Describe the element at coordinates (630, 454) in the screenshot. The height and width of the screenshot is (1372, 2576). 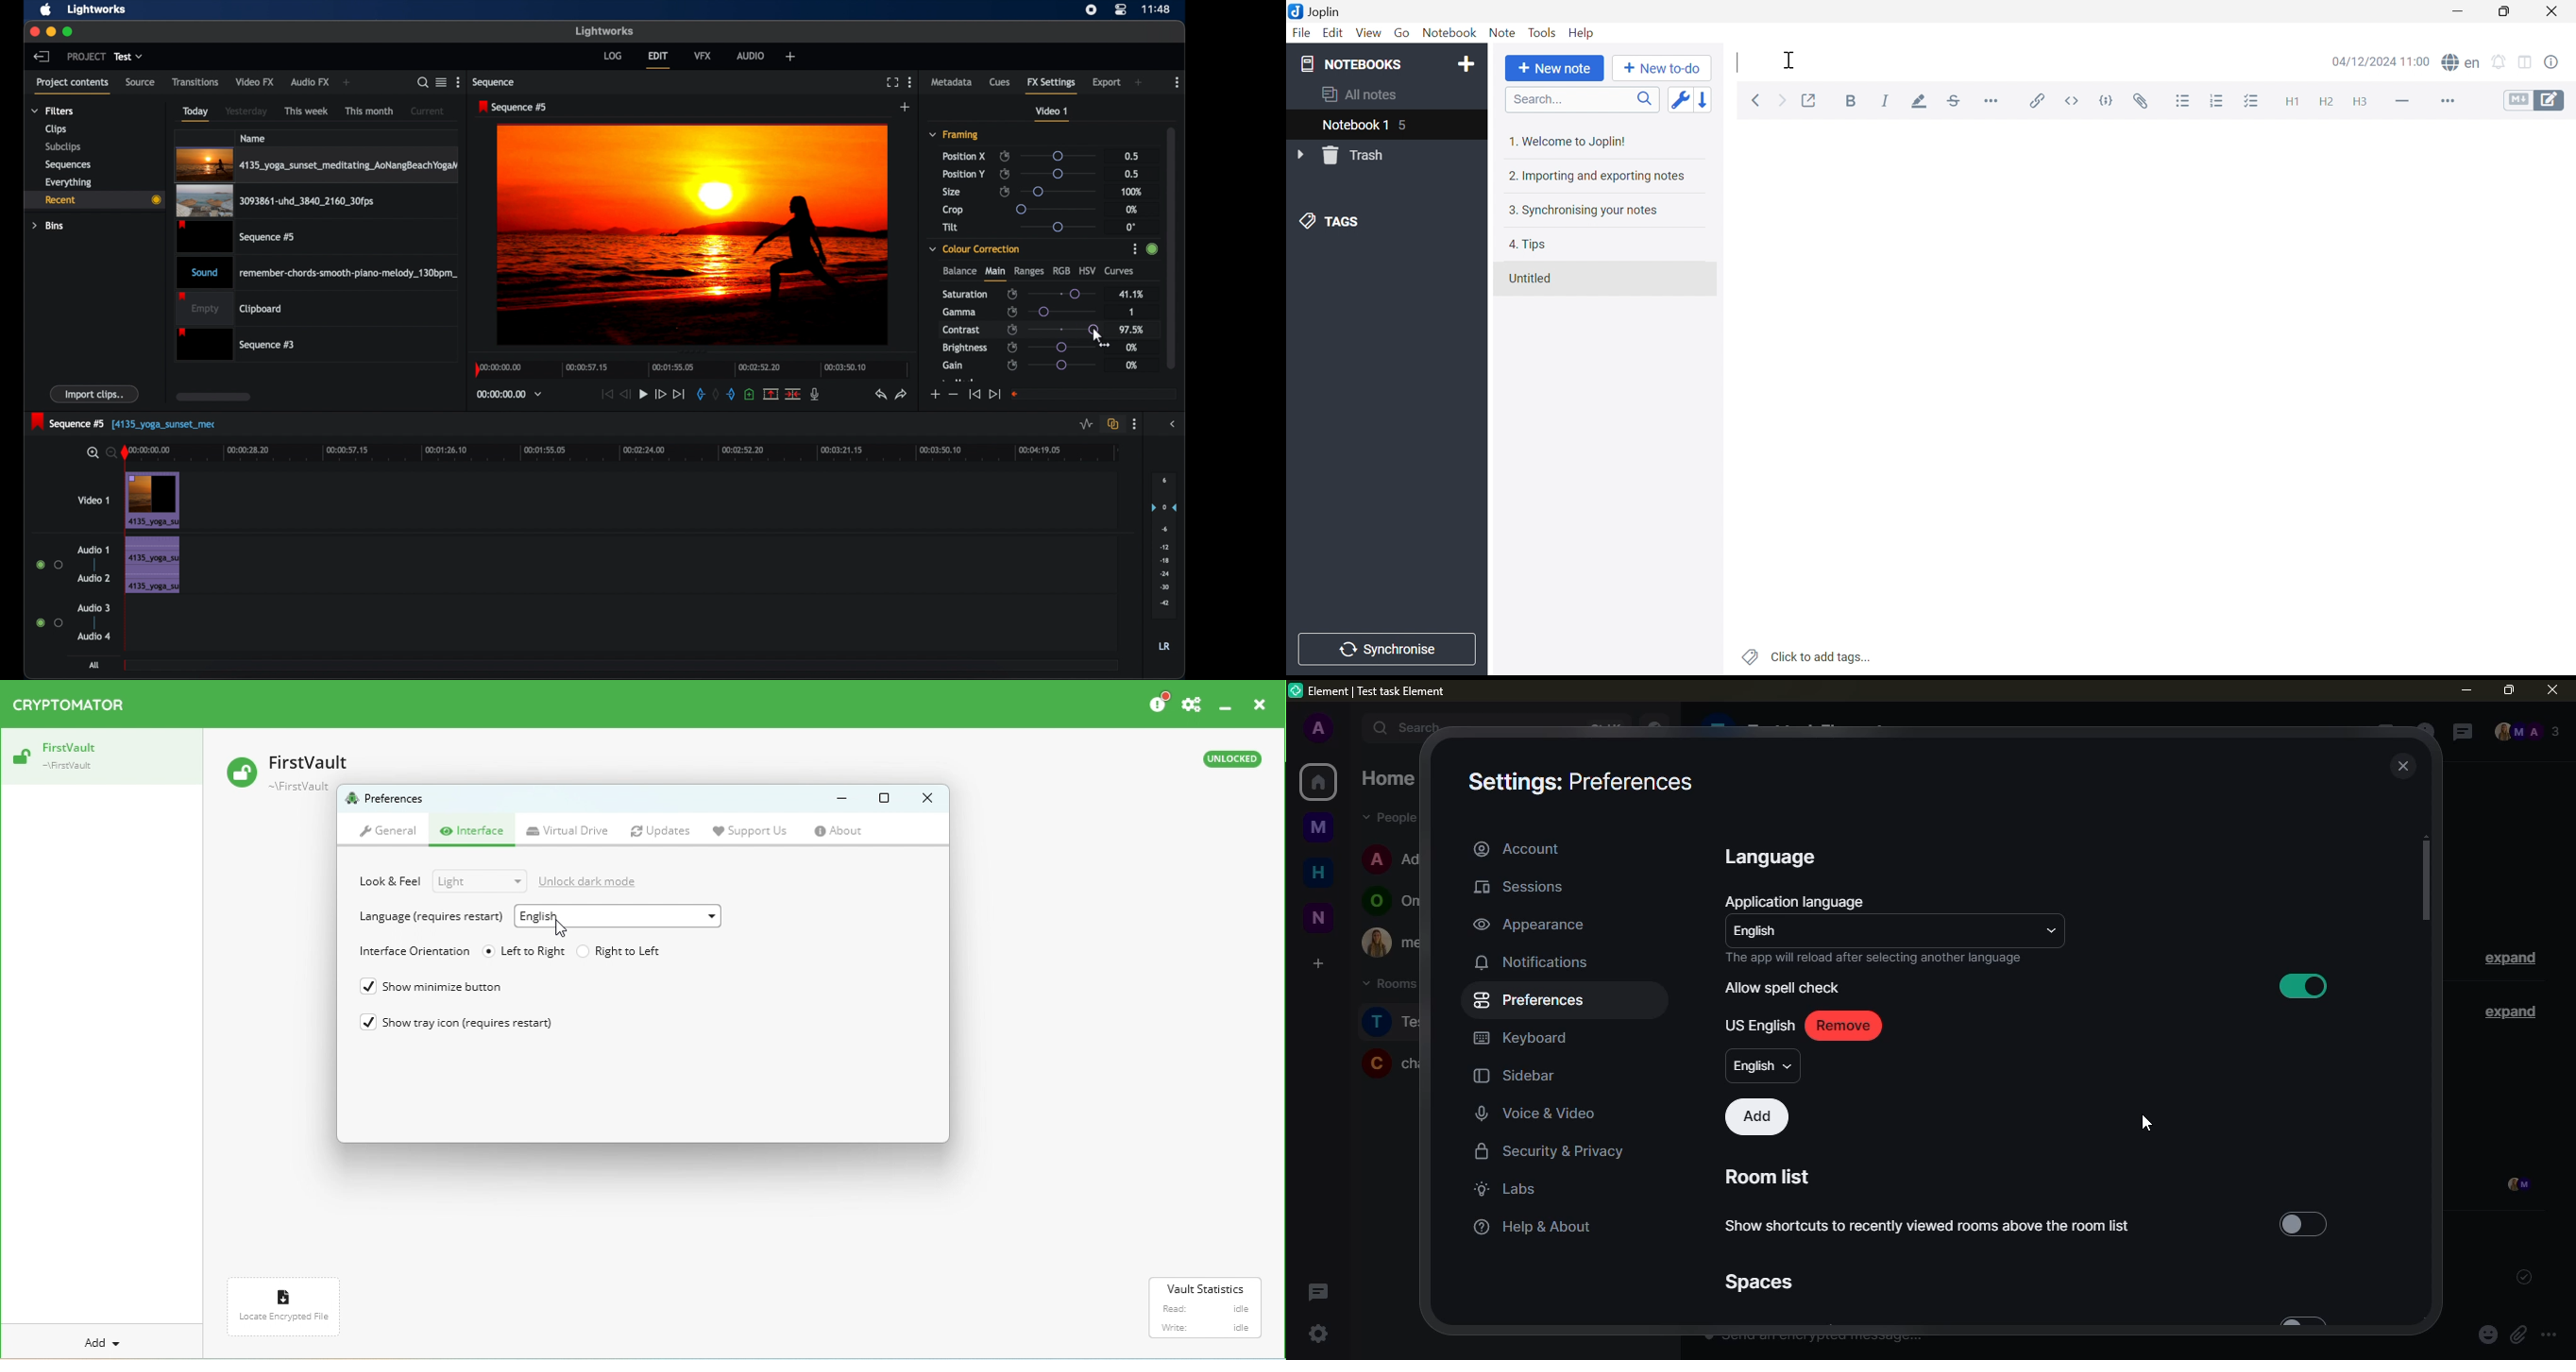
I see `timeline scale` at that location.